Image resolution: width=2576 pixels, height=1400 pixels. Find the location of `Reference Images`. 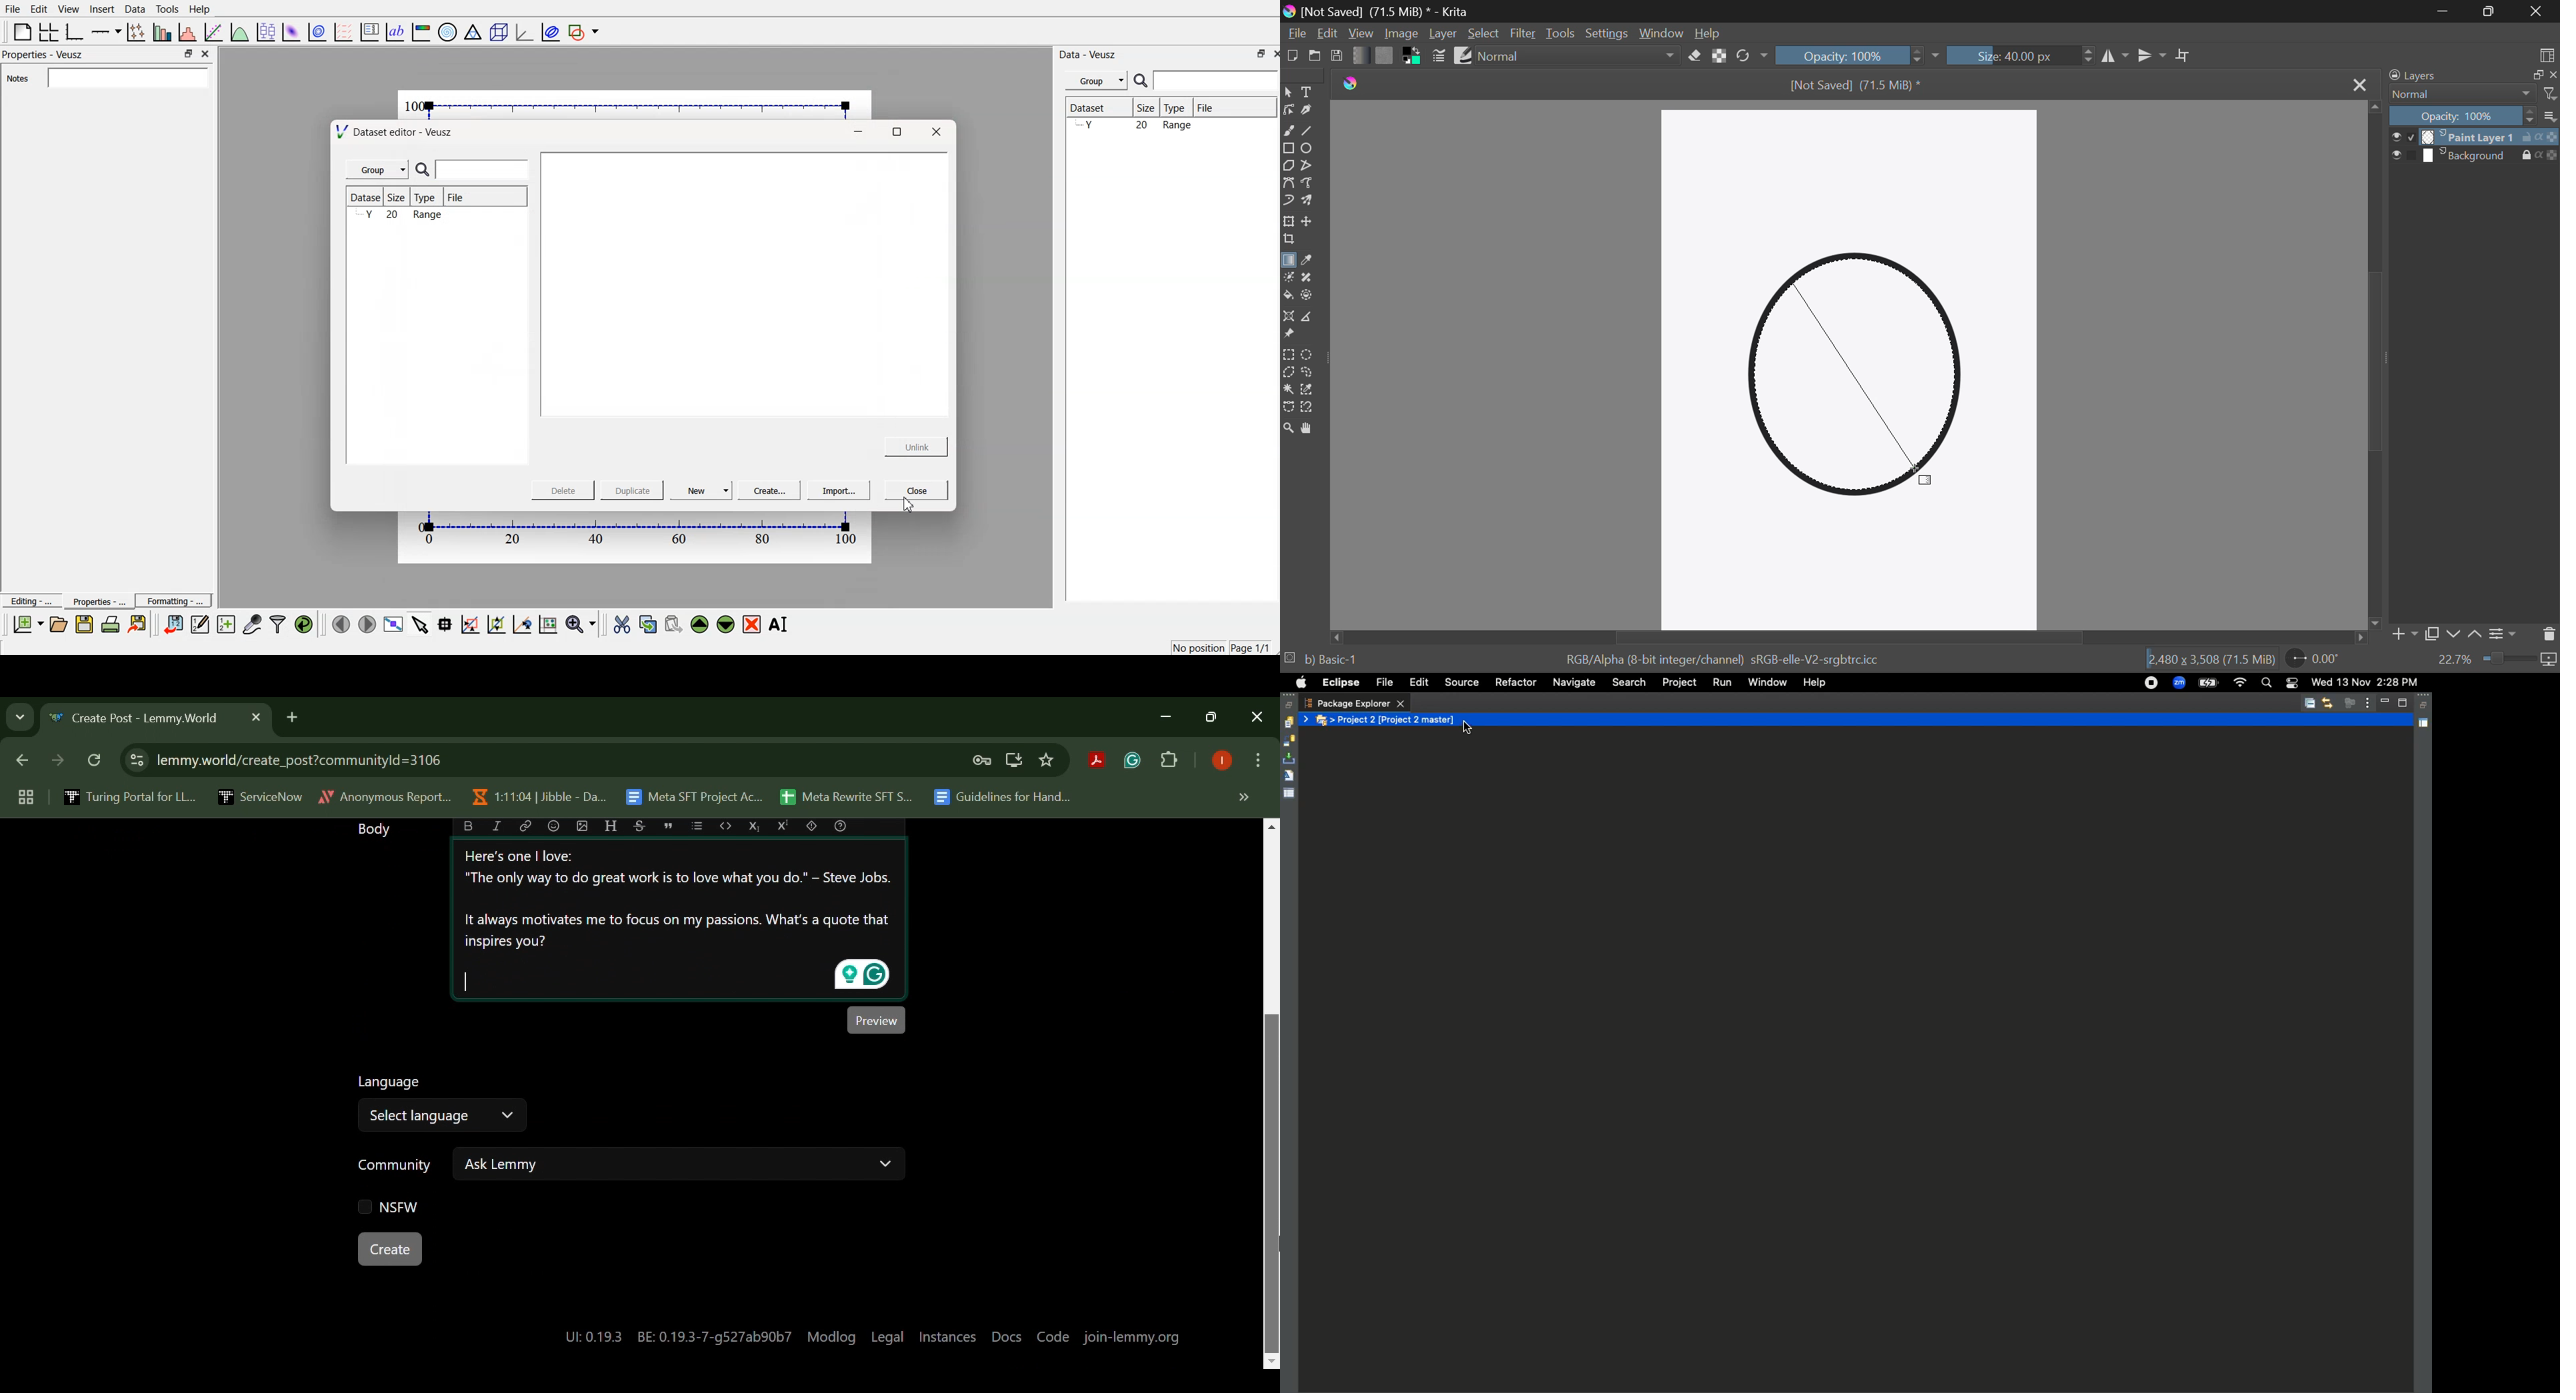

Reference Images is located at coordinates (1289, 335).